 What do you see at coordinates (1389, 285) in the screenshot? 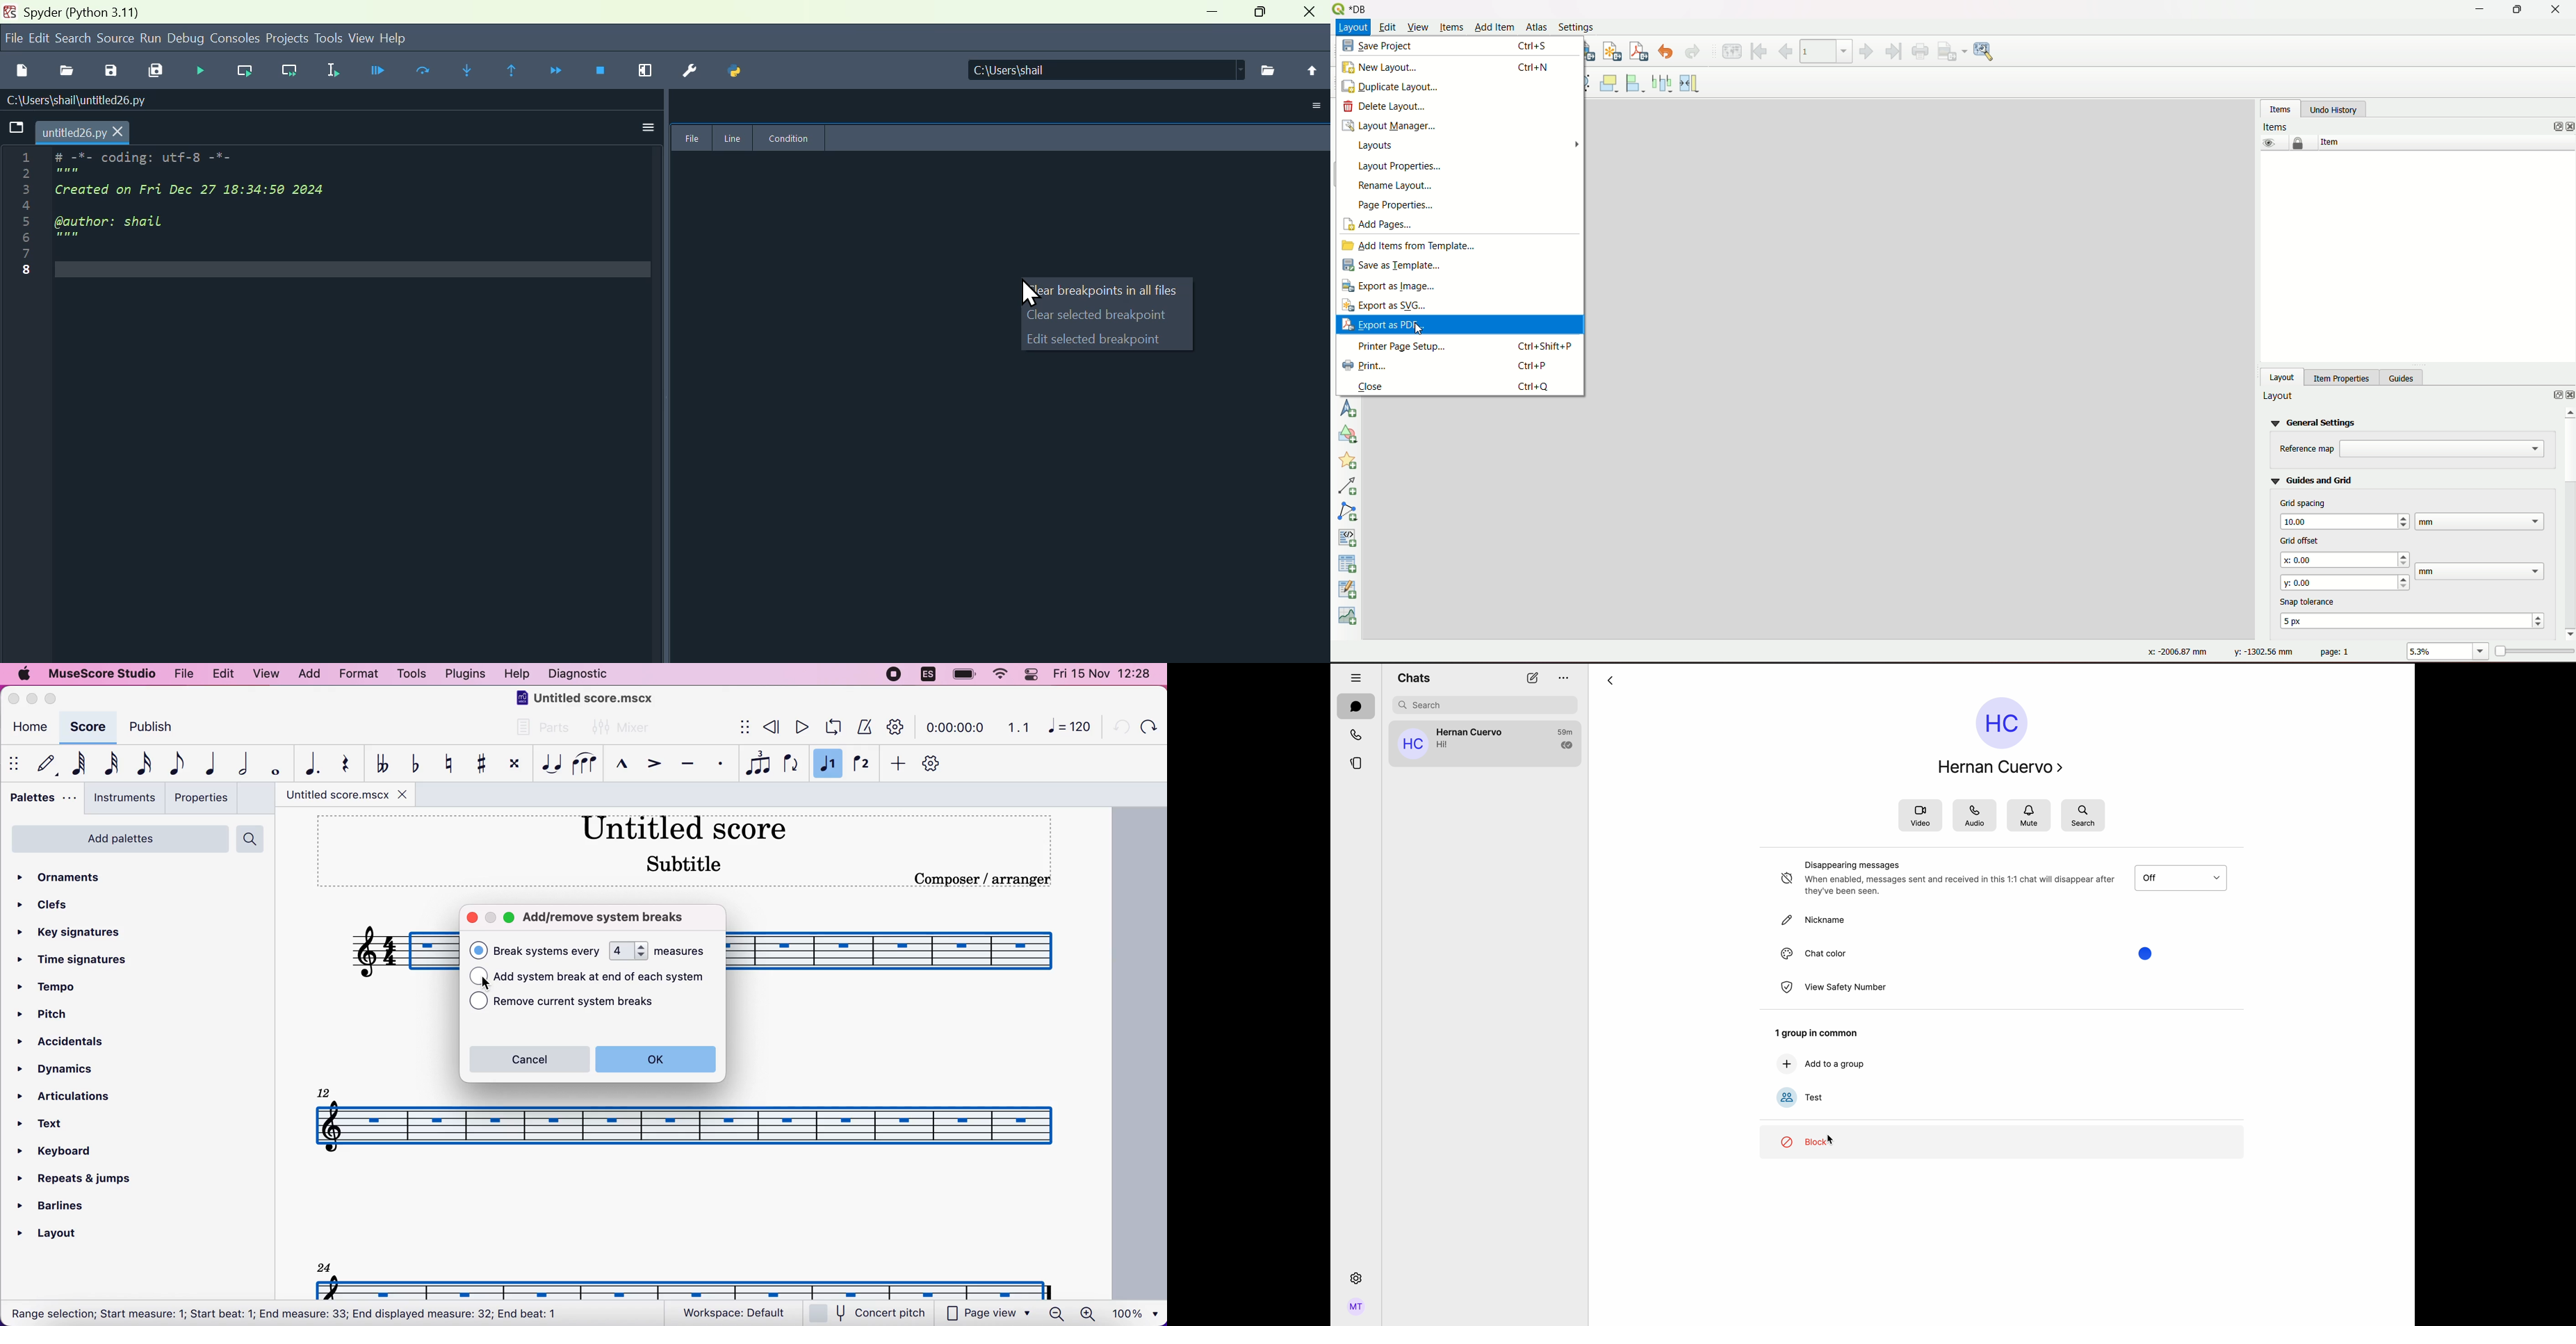
I see `export as image` at bounding box center [1389, 285].